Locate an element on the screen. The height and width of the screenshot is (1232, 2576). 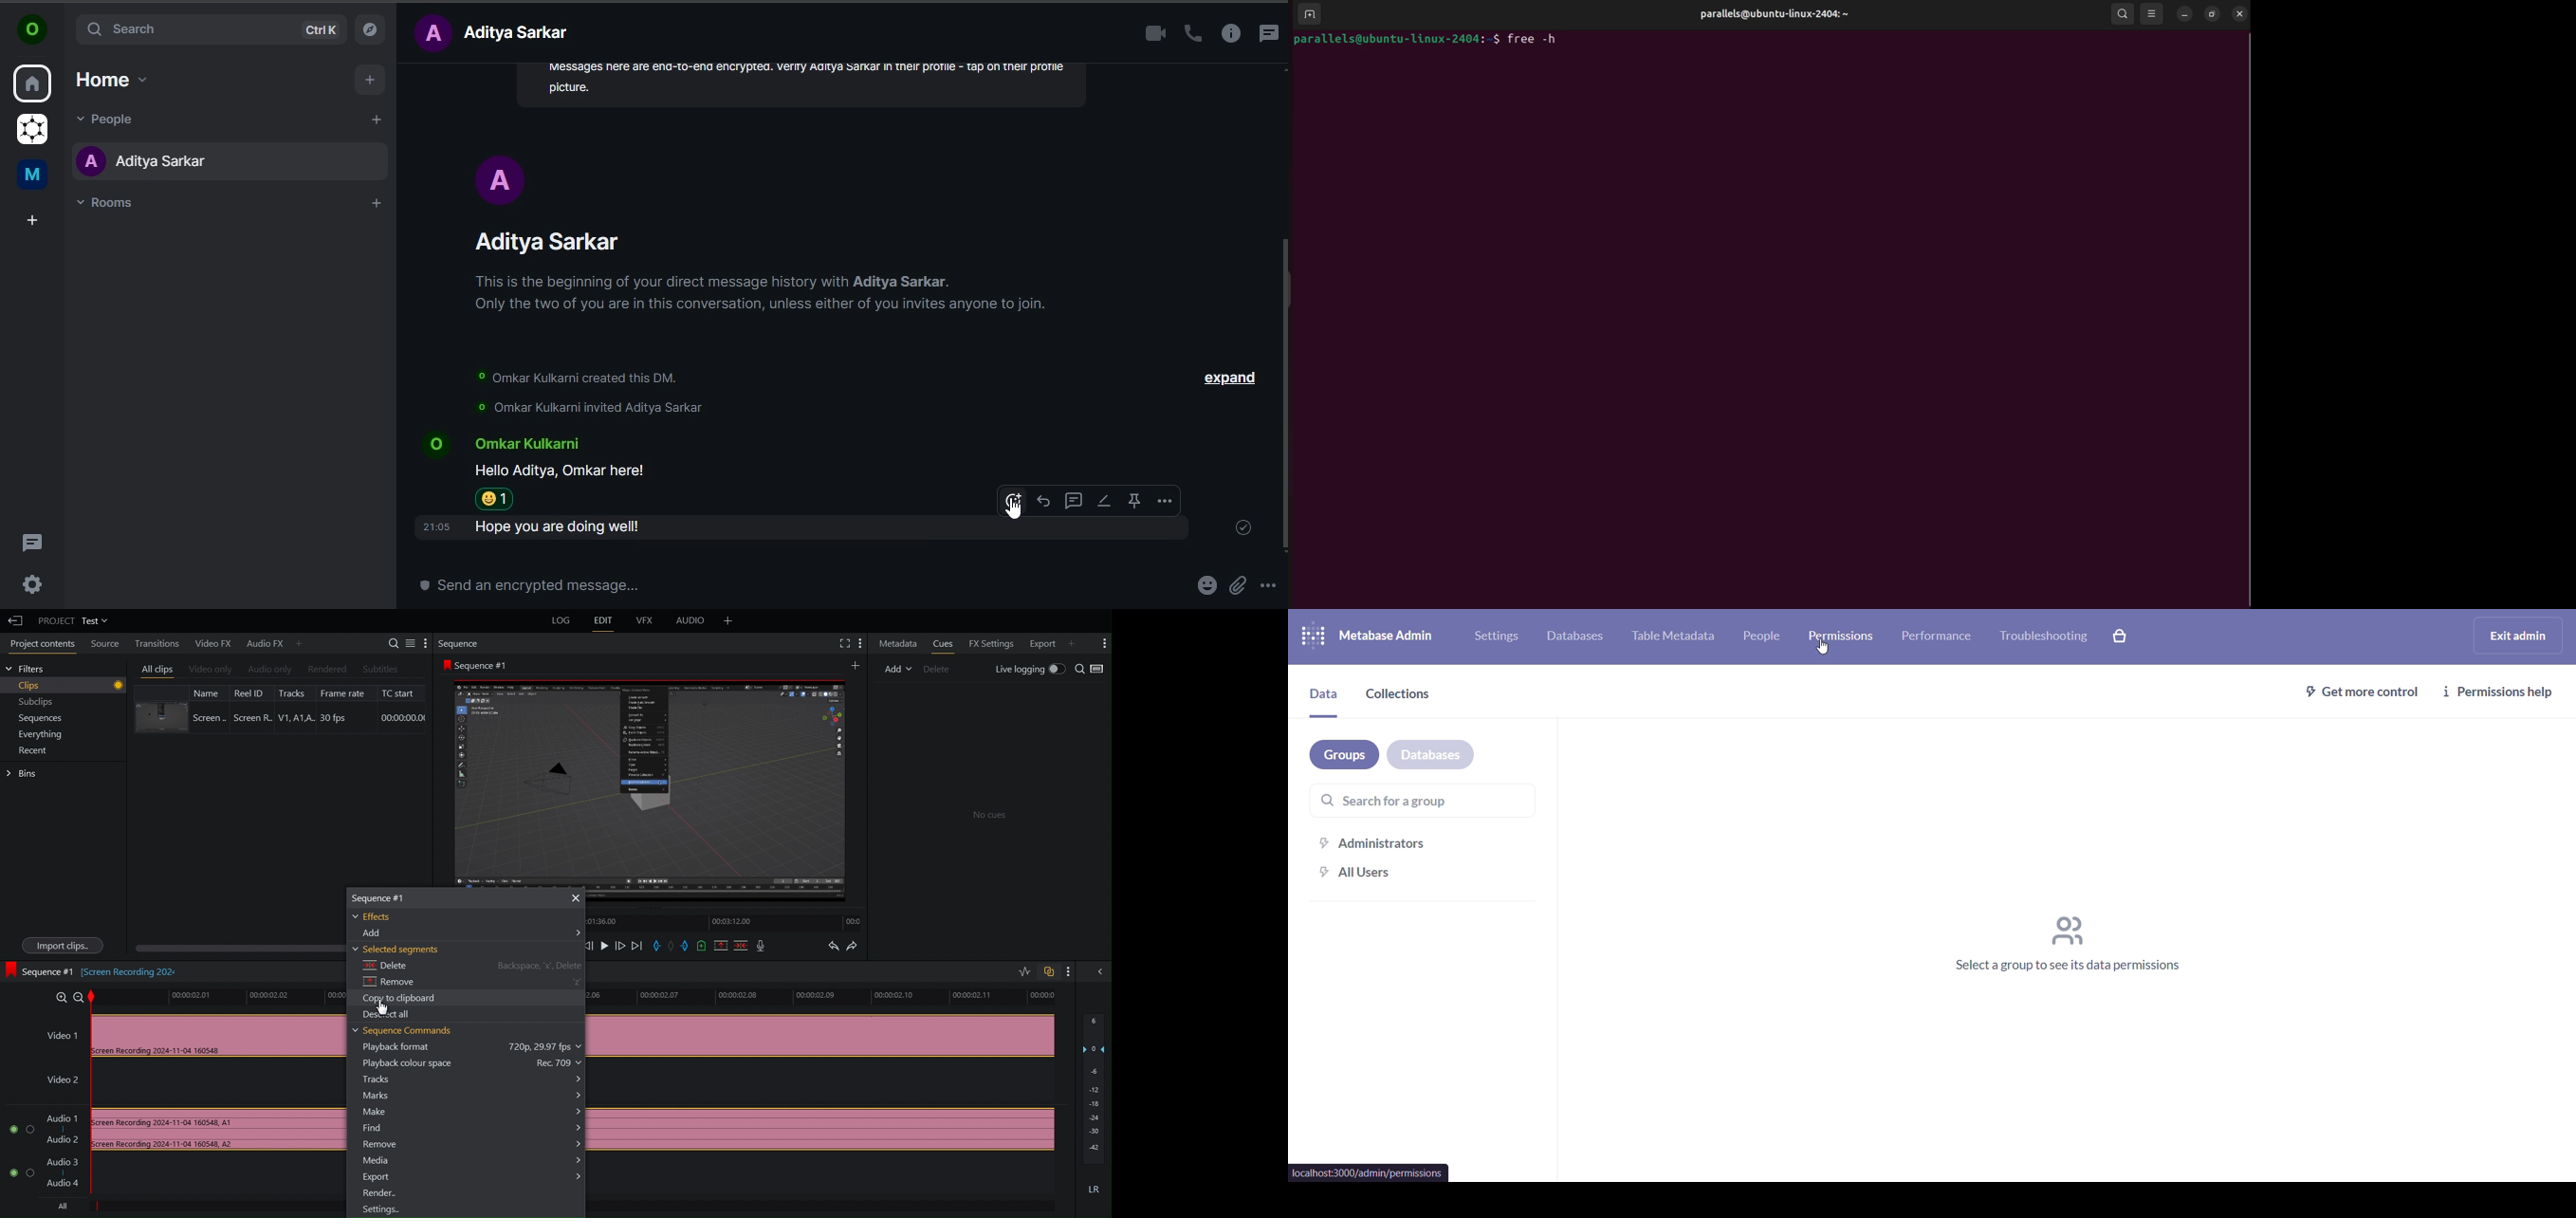
Remove is located at coordinates (473, 983).